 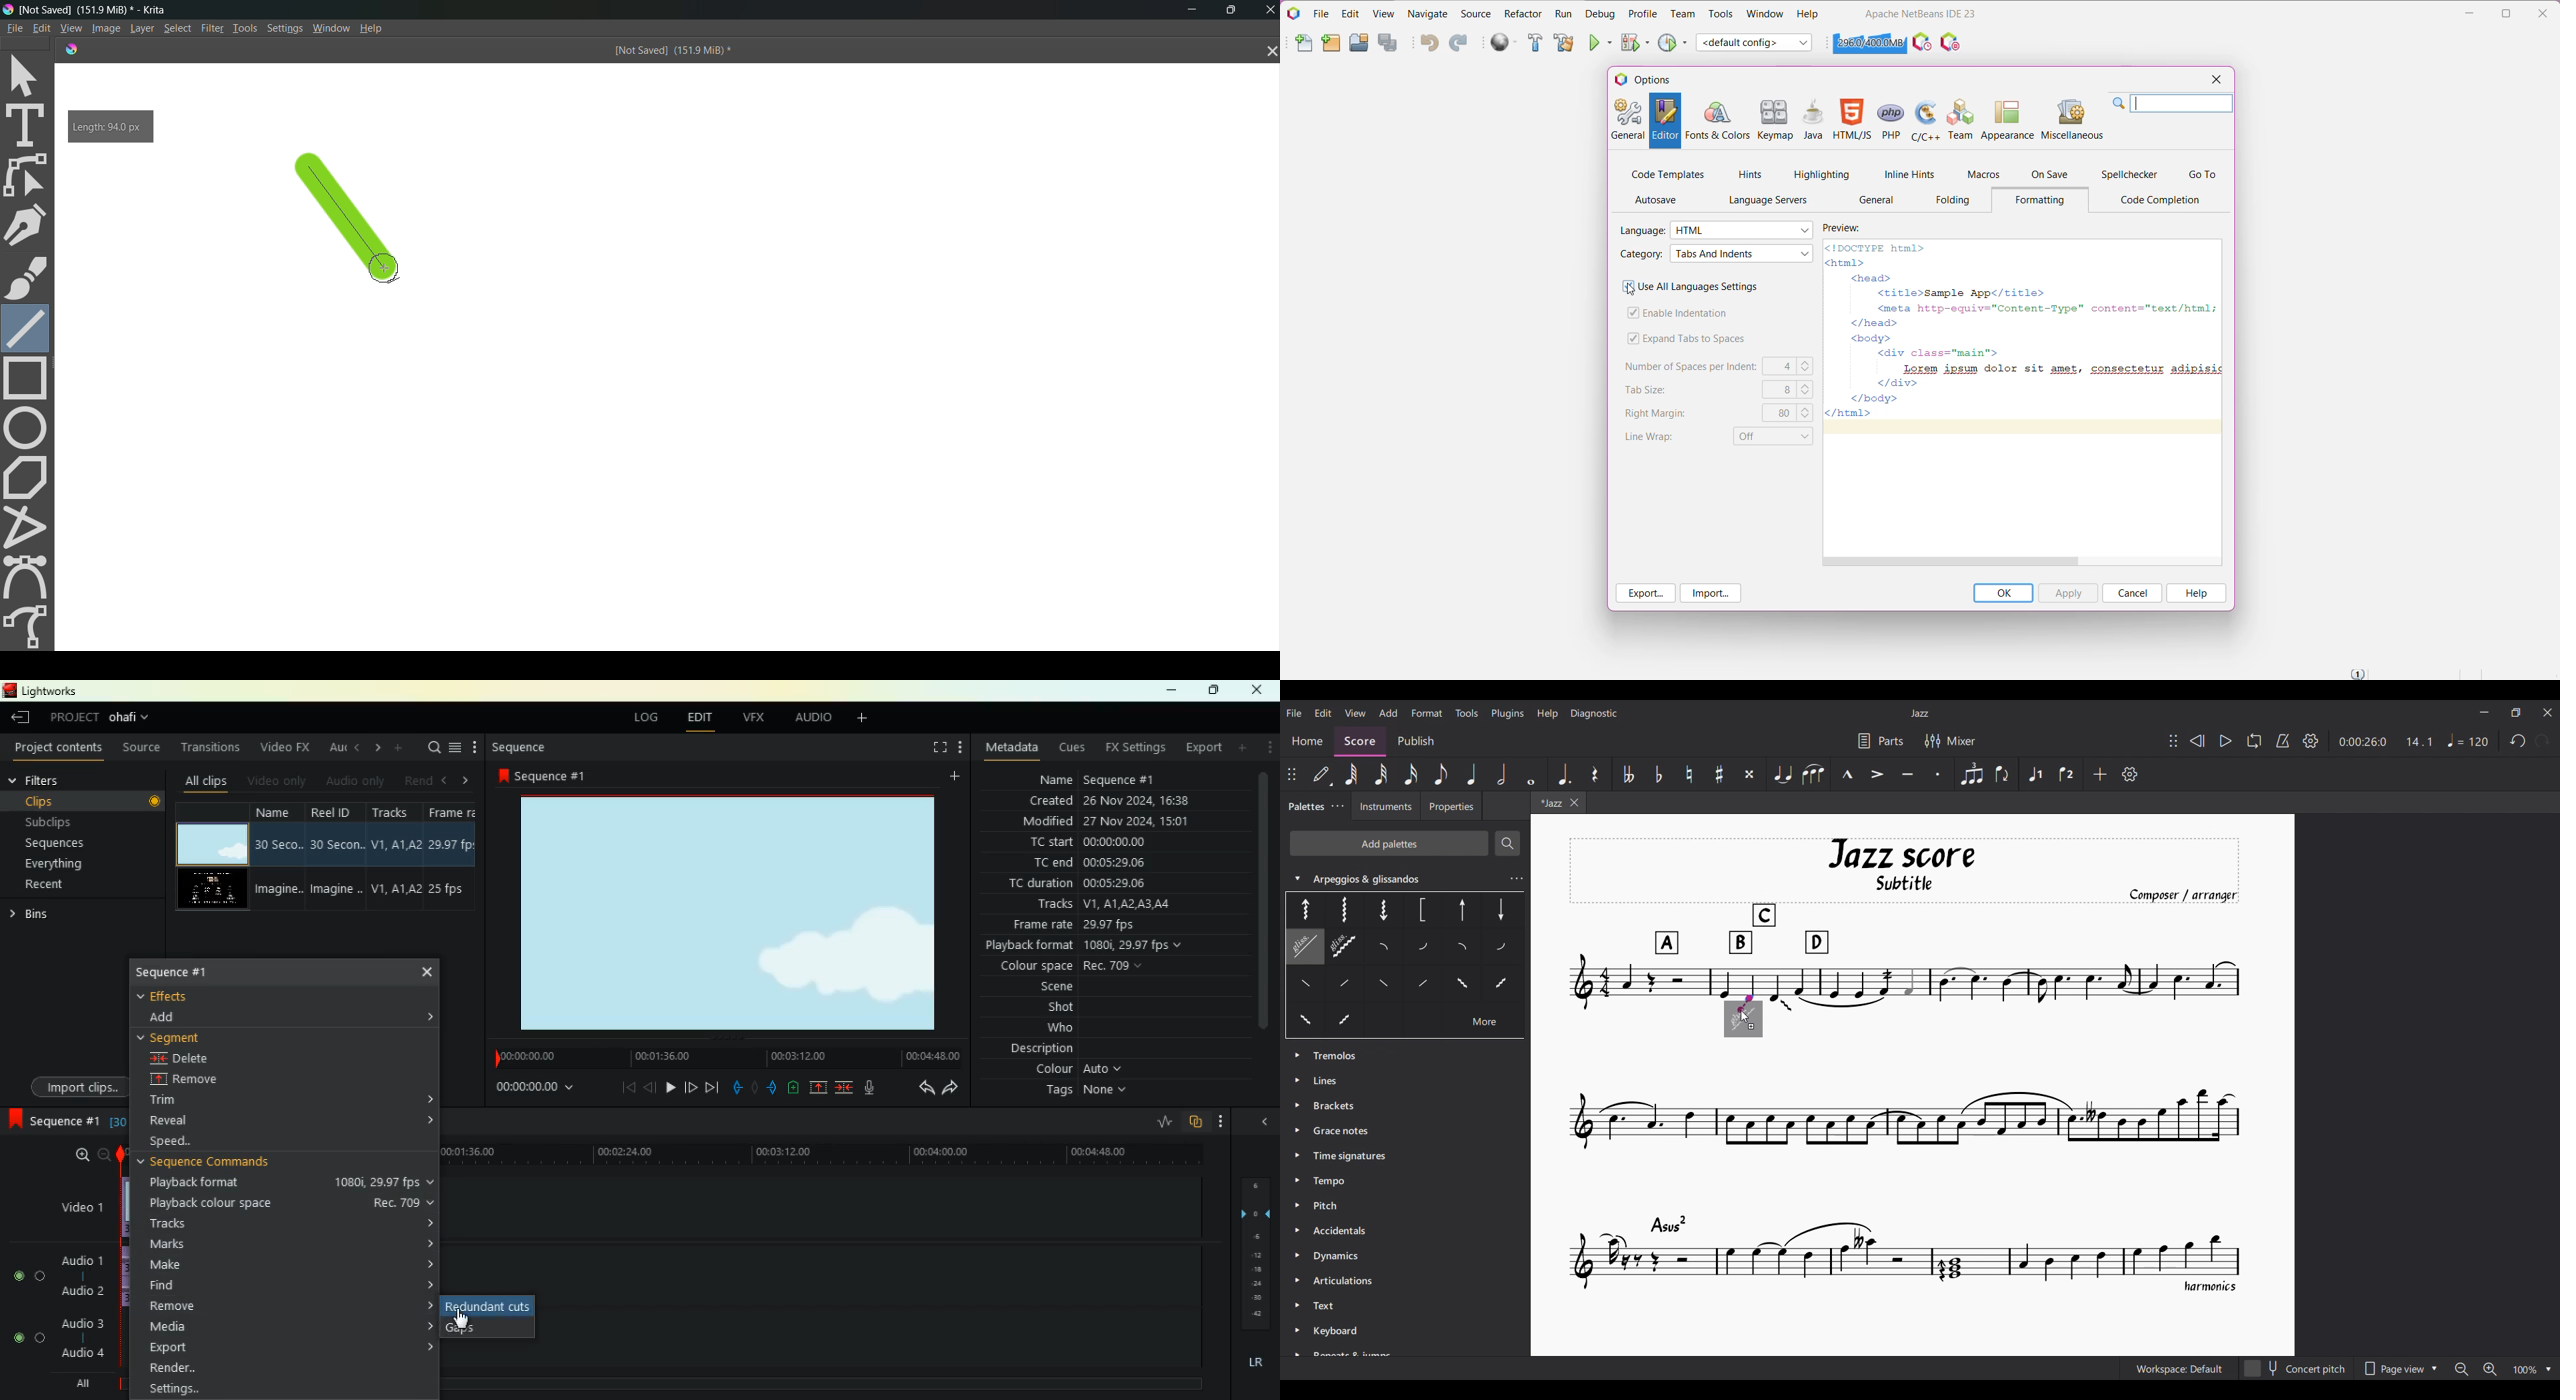 What do you see at coordinates (1162, 1120) in the screenshot?
I see `rate` at bounding box center [1162, 1120].